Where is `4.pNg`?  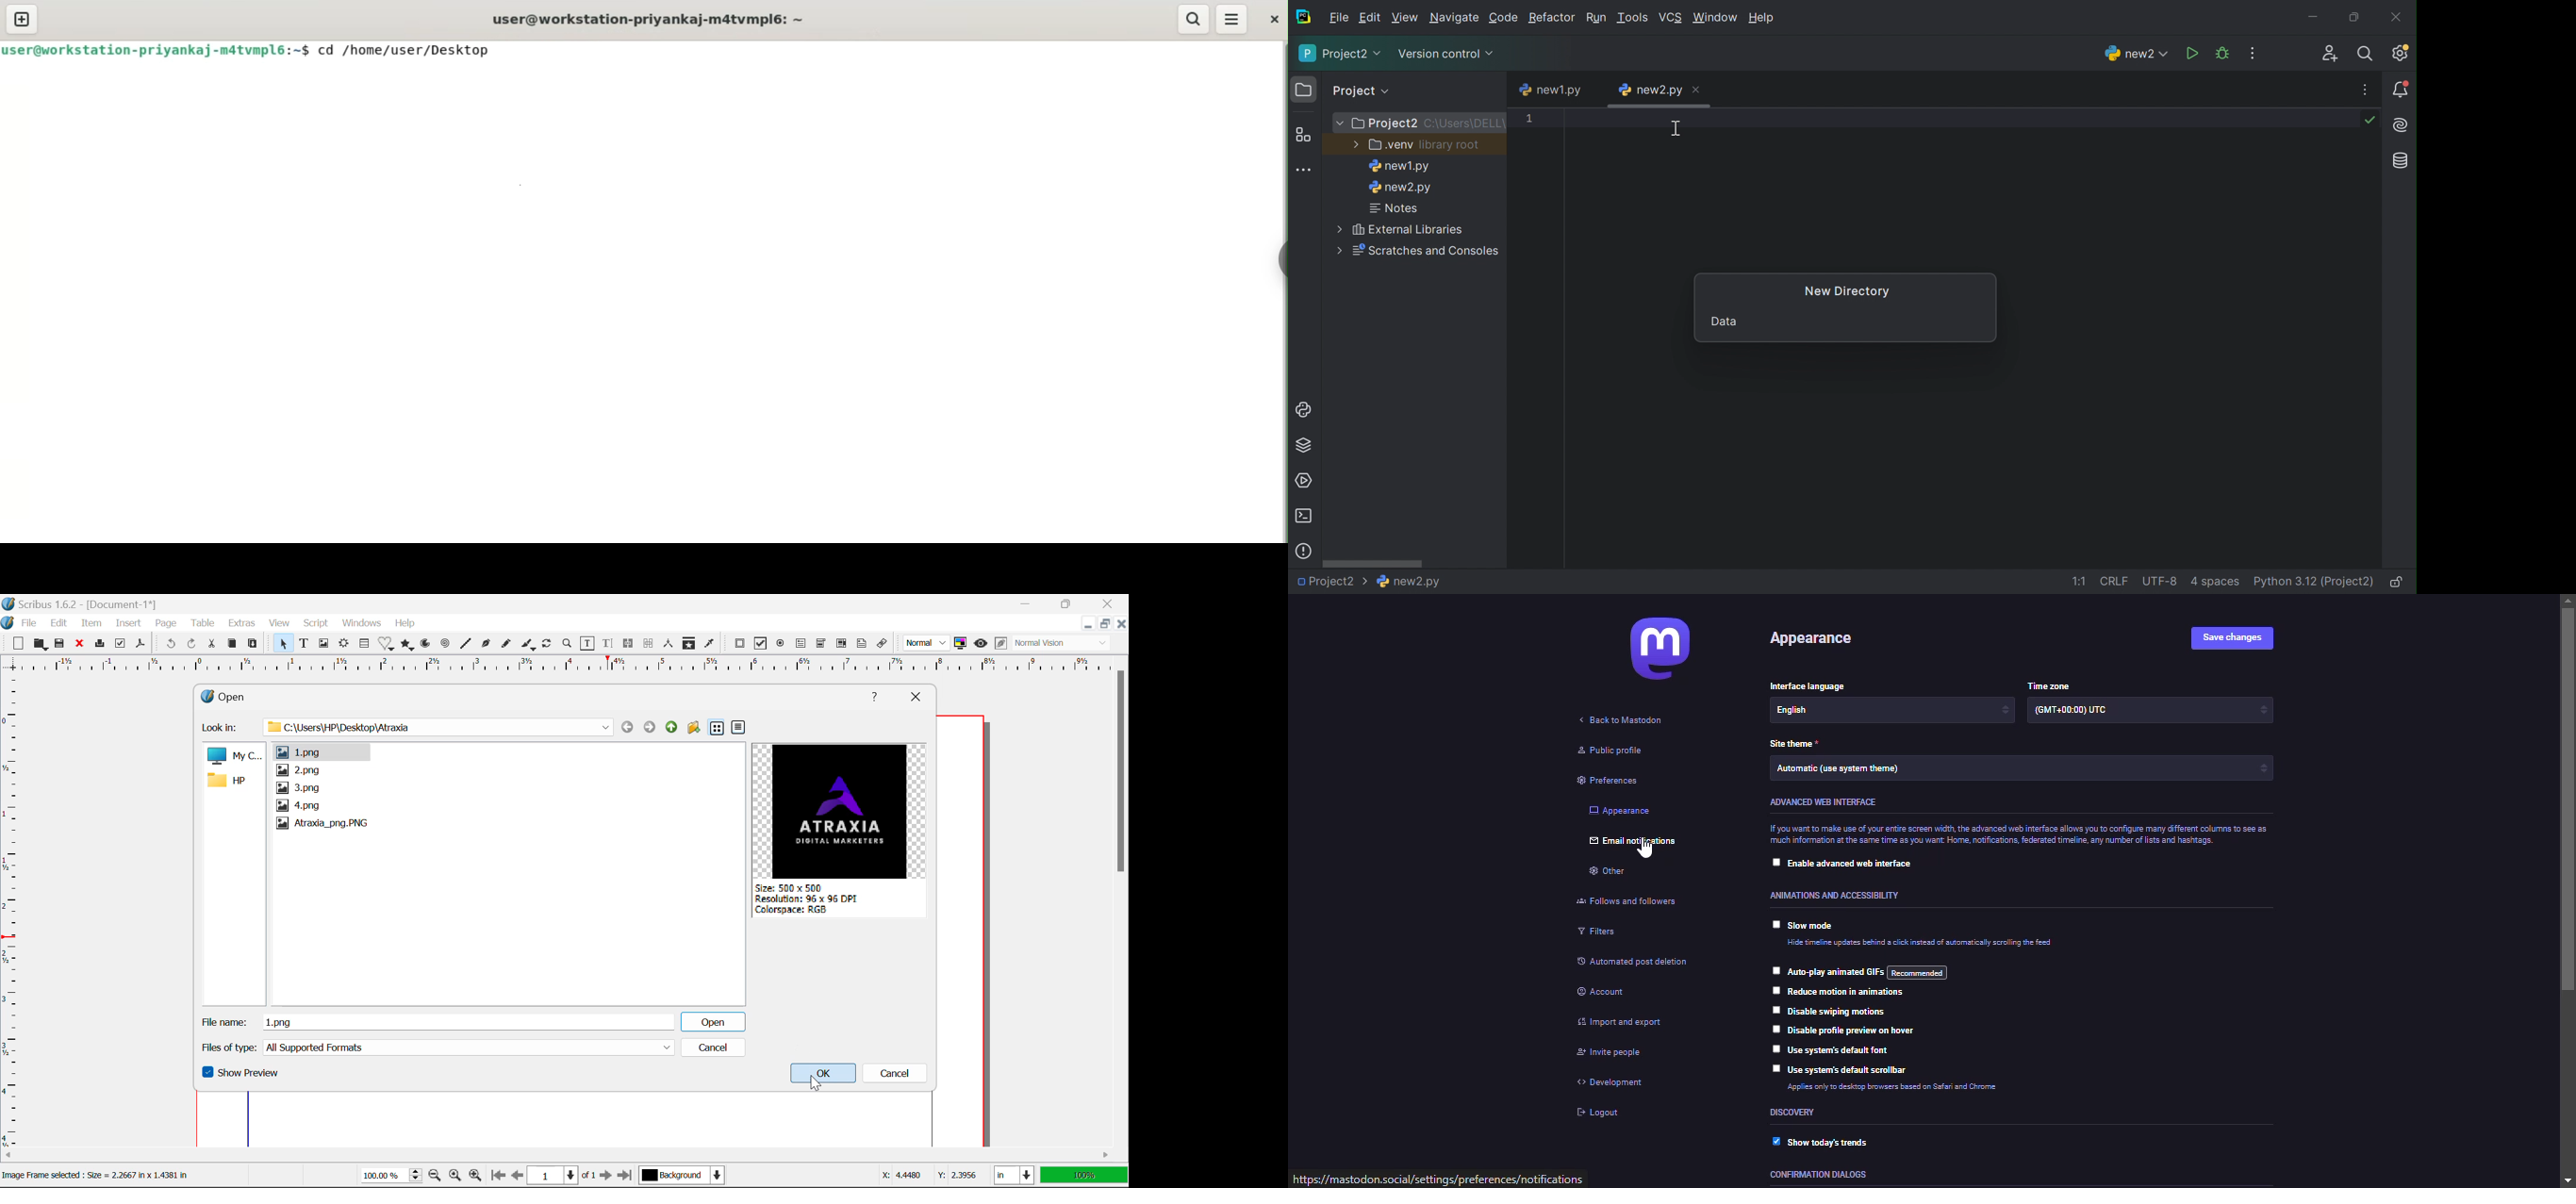
4.pNg is located at coordinates (301, 805).